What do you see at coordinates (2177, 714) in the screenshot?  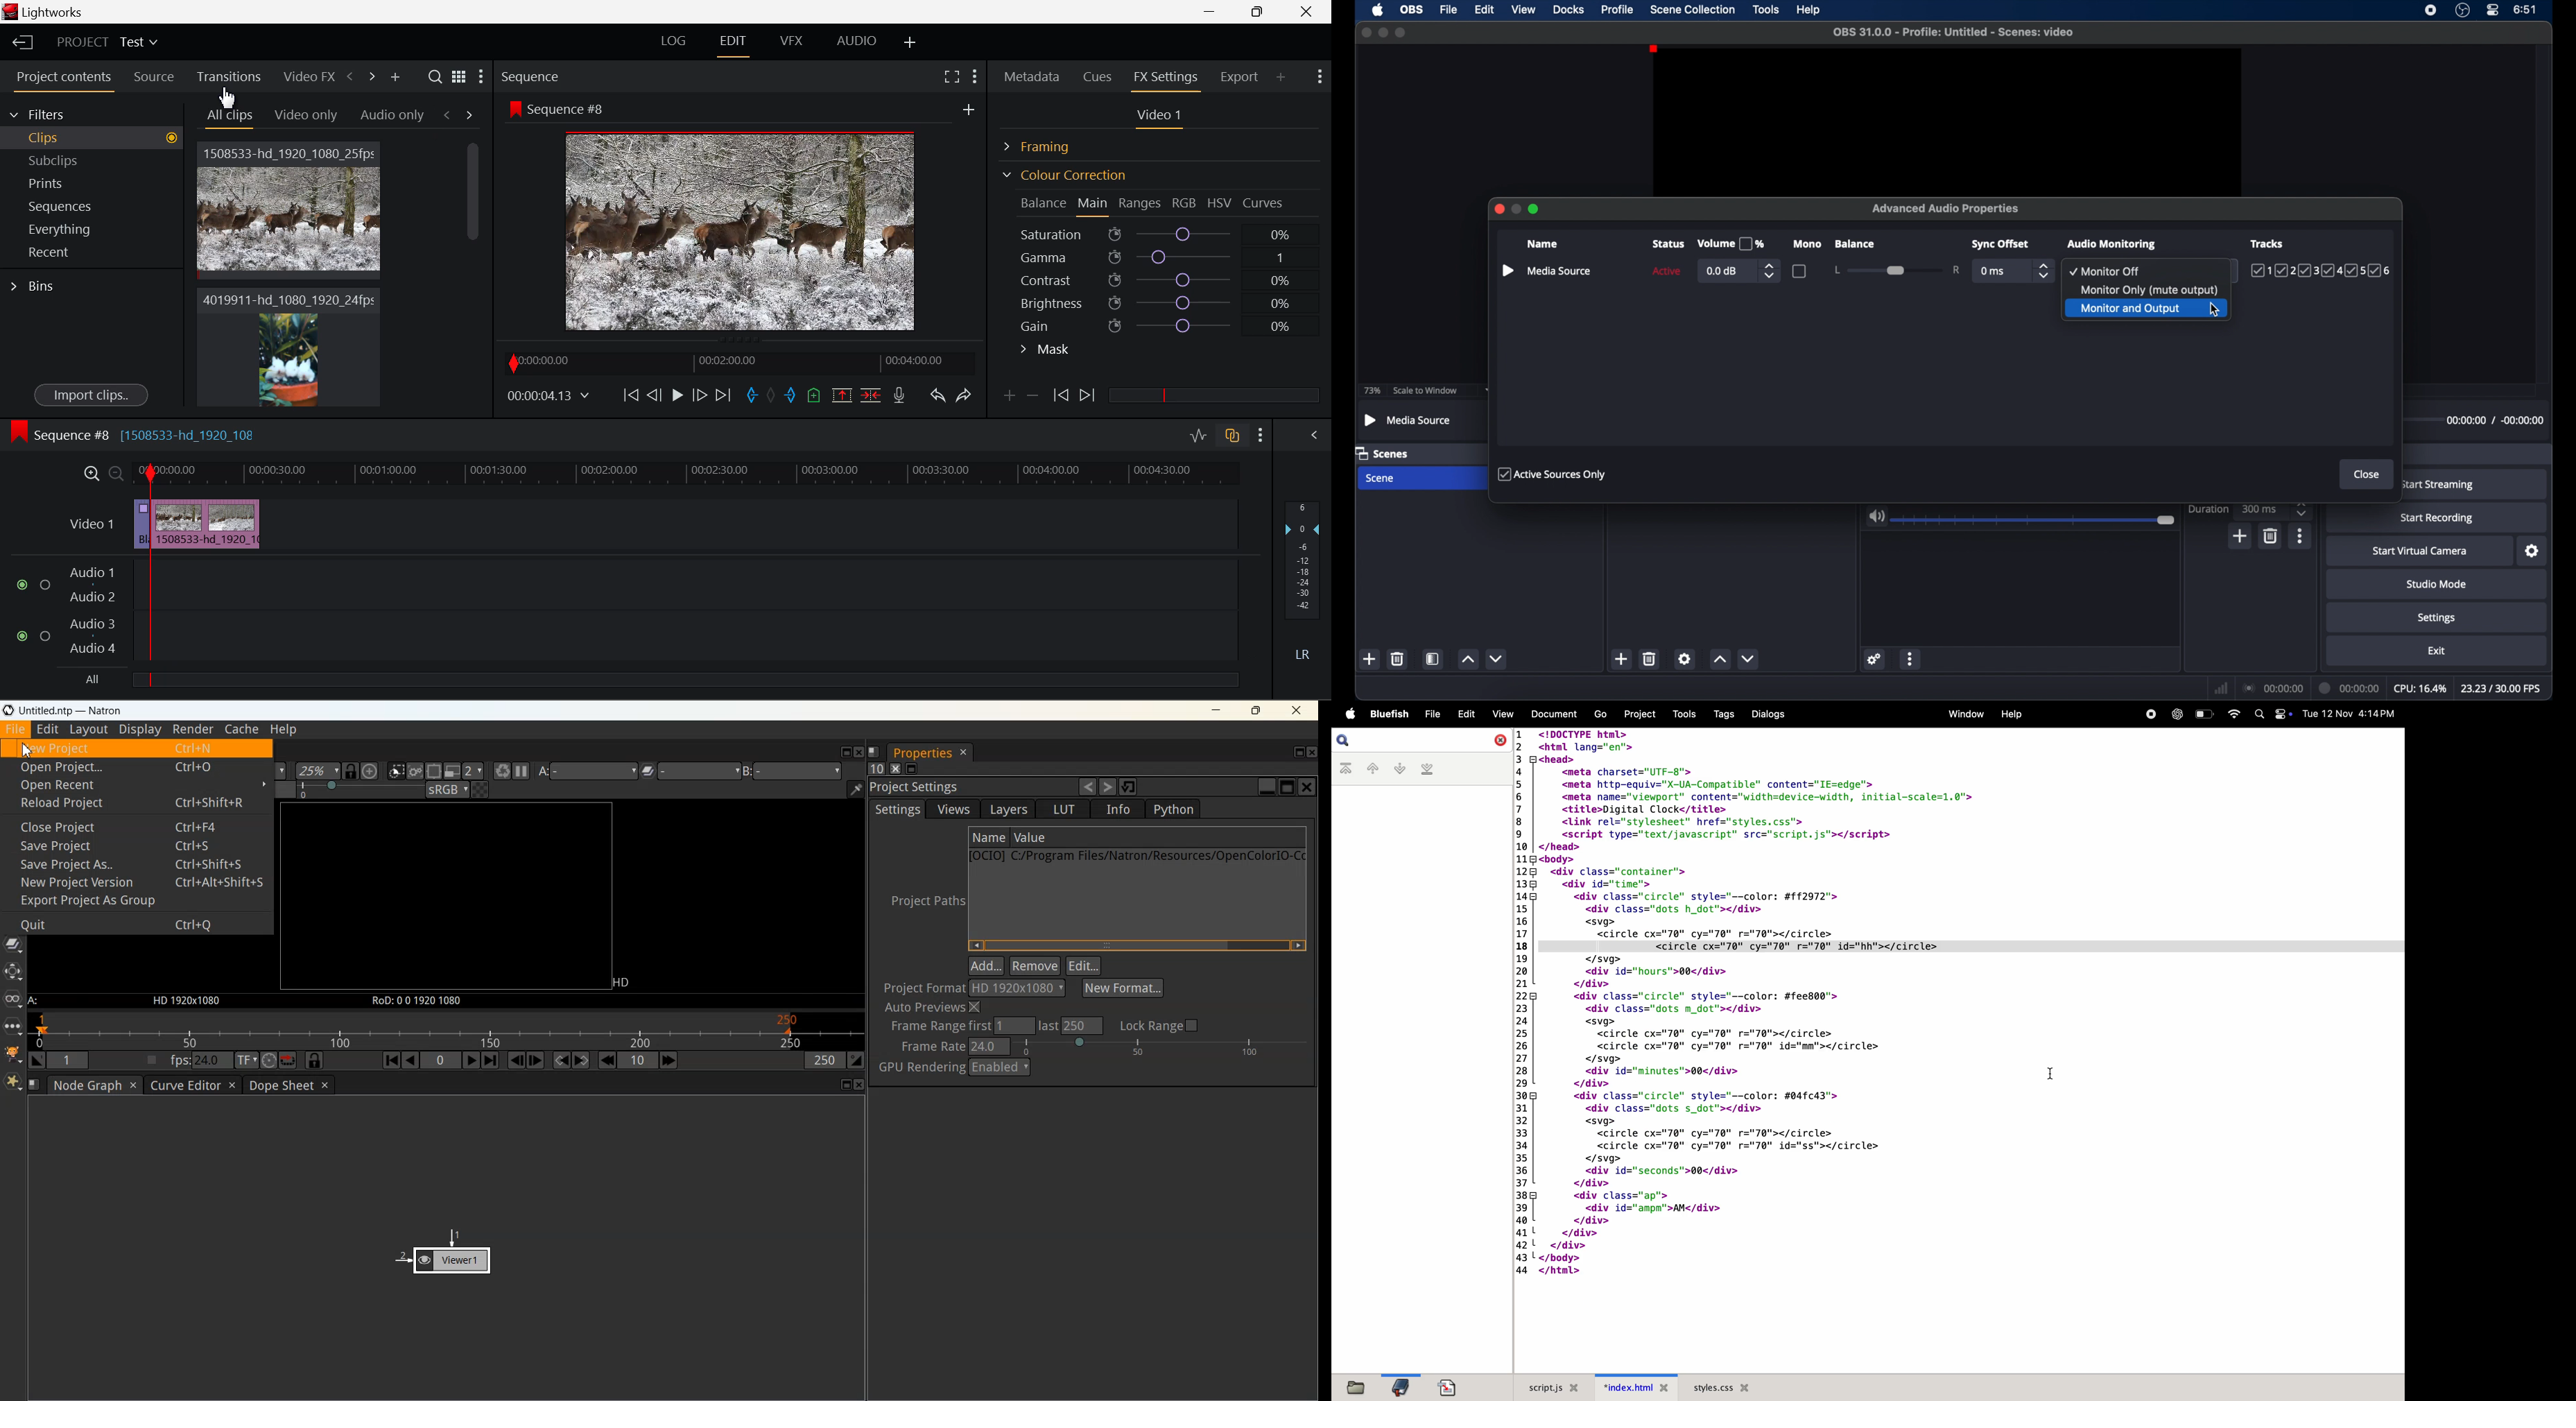 I see `chatgpt` at bounding box center [2177, 714].